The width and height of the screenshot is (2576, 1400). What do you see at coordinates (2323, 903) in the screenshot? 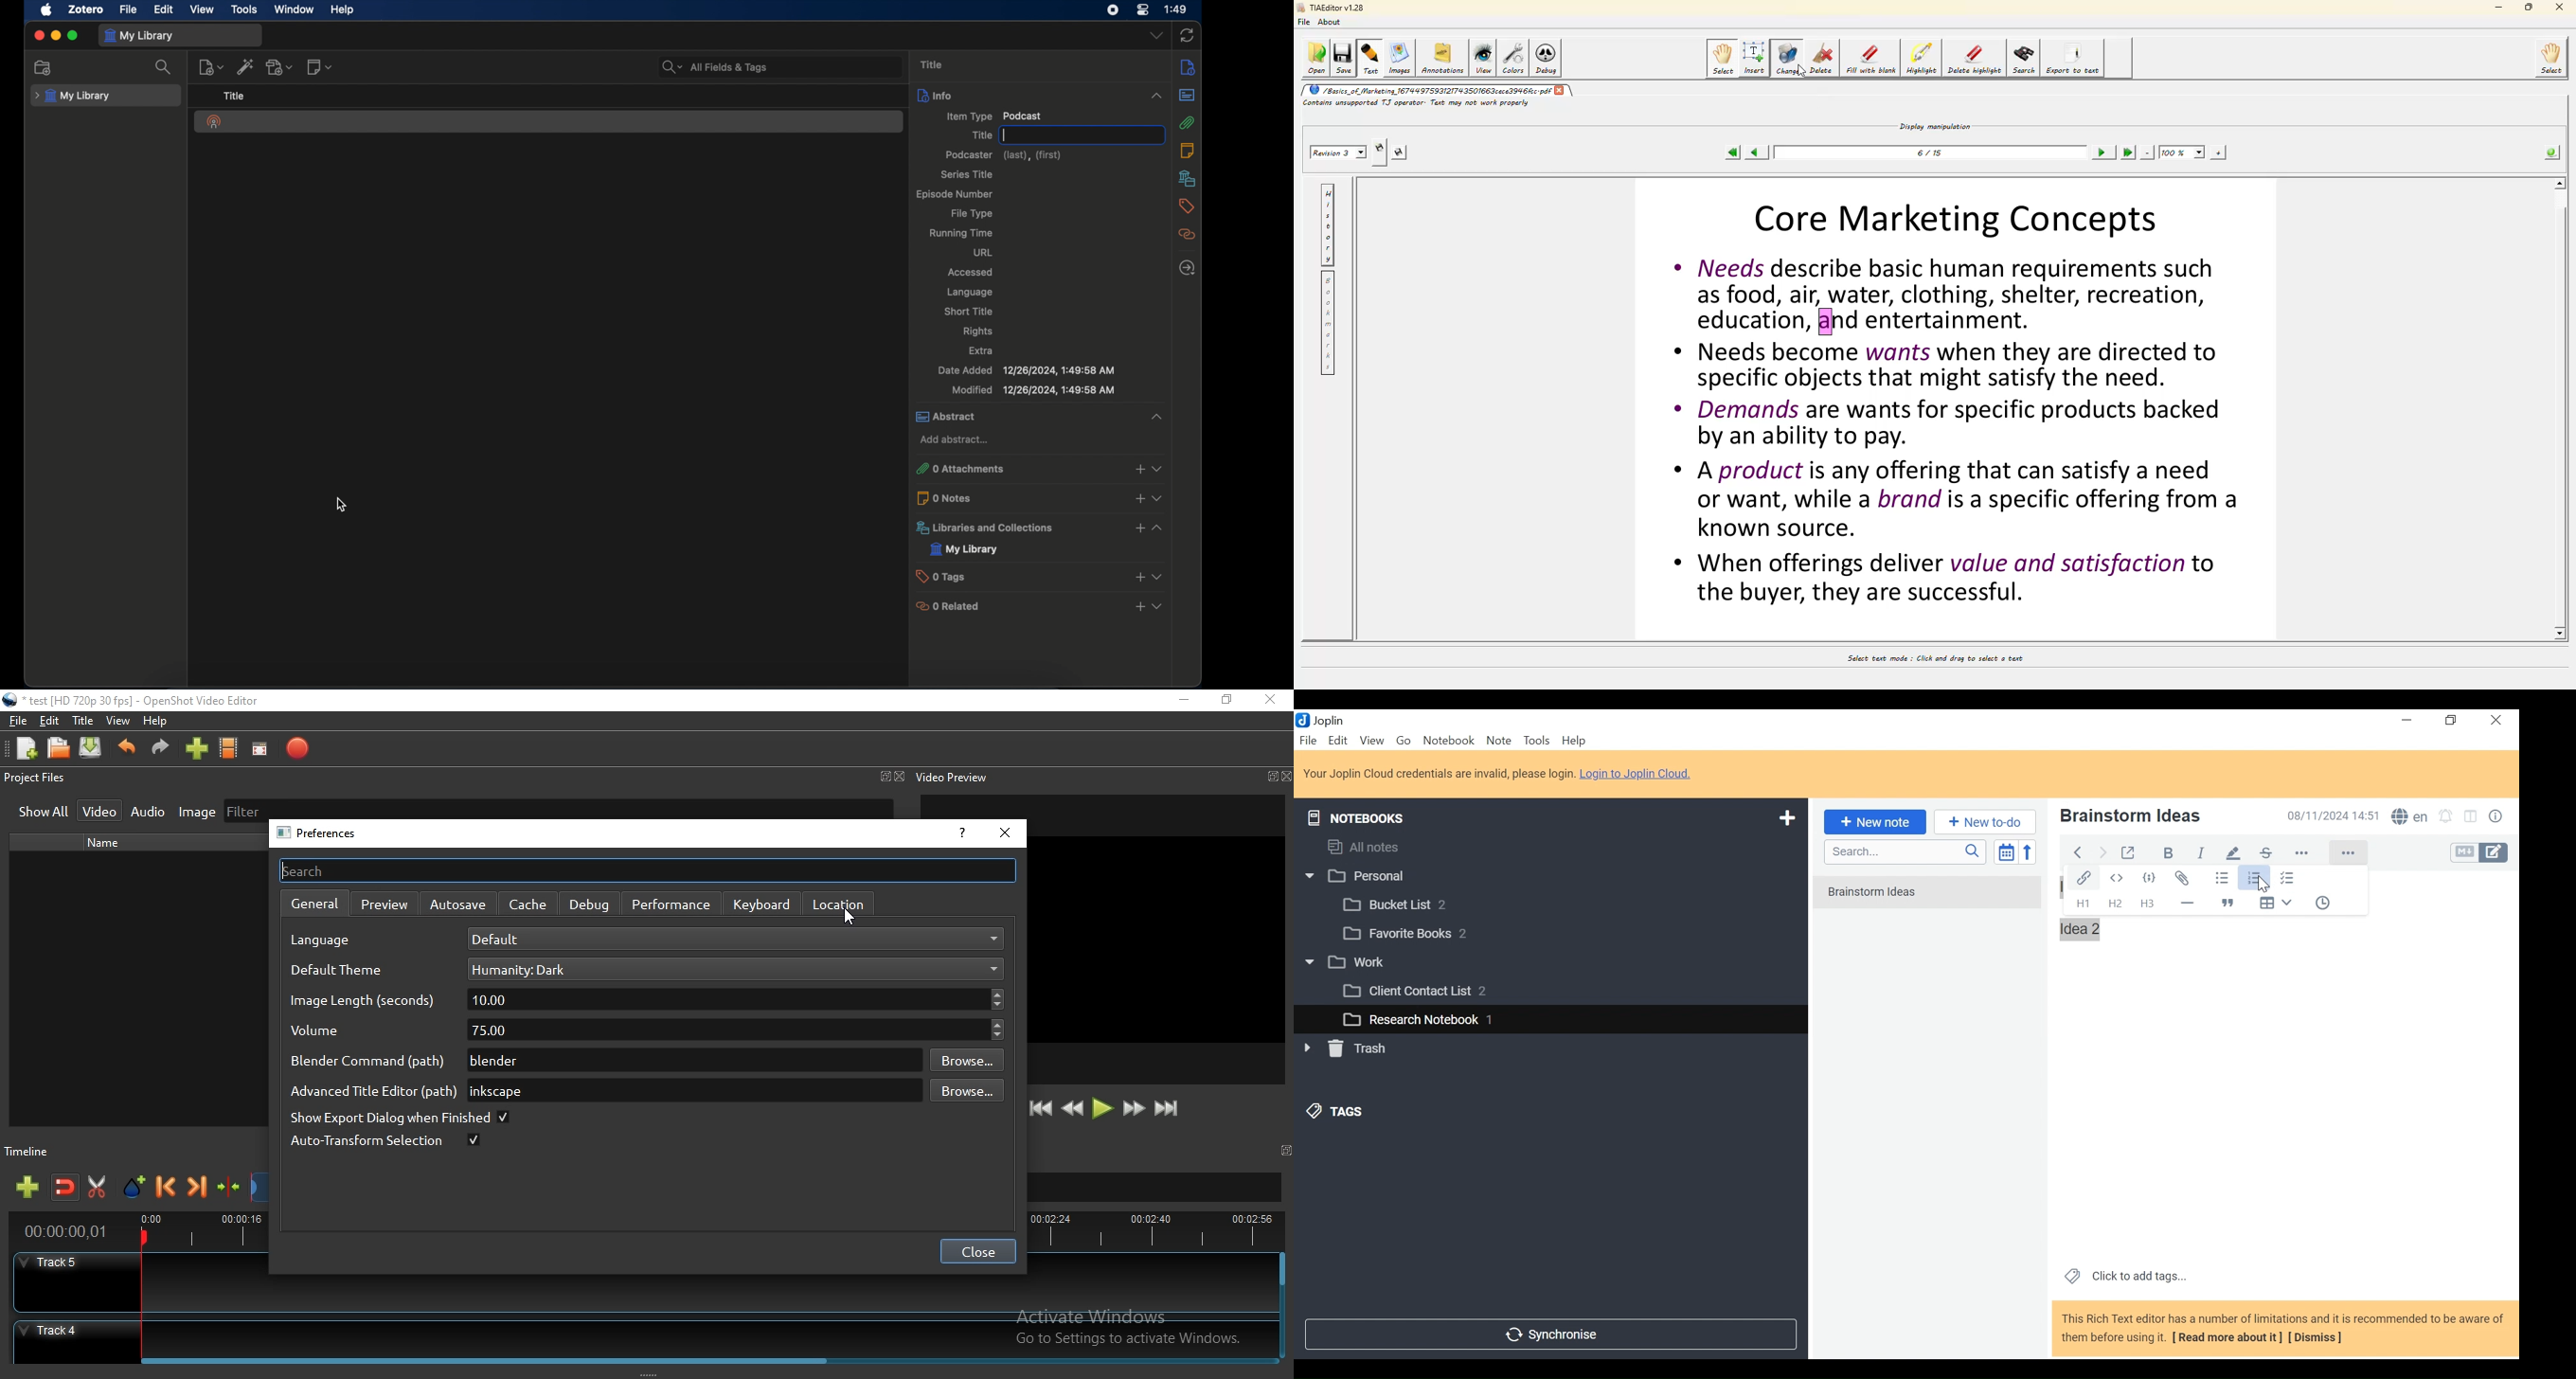
I see `Insert Time` at bounding box center [2323, 903].